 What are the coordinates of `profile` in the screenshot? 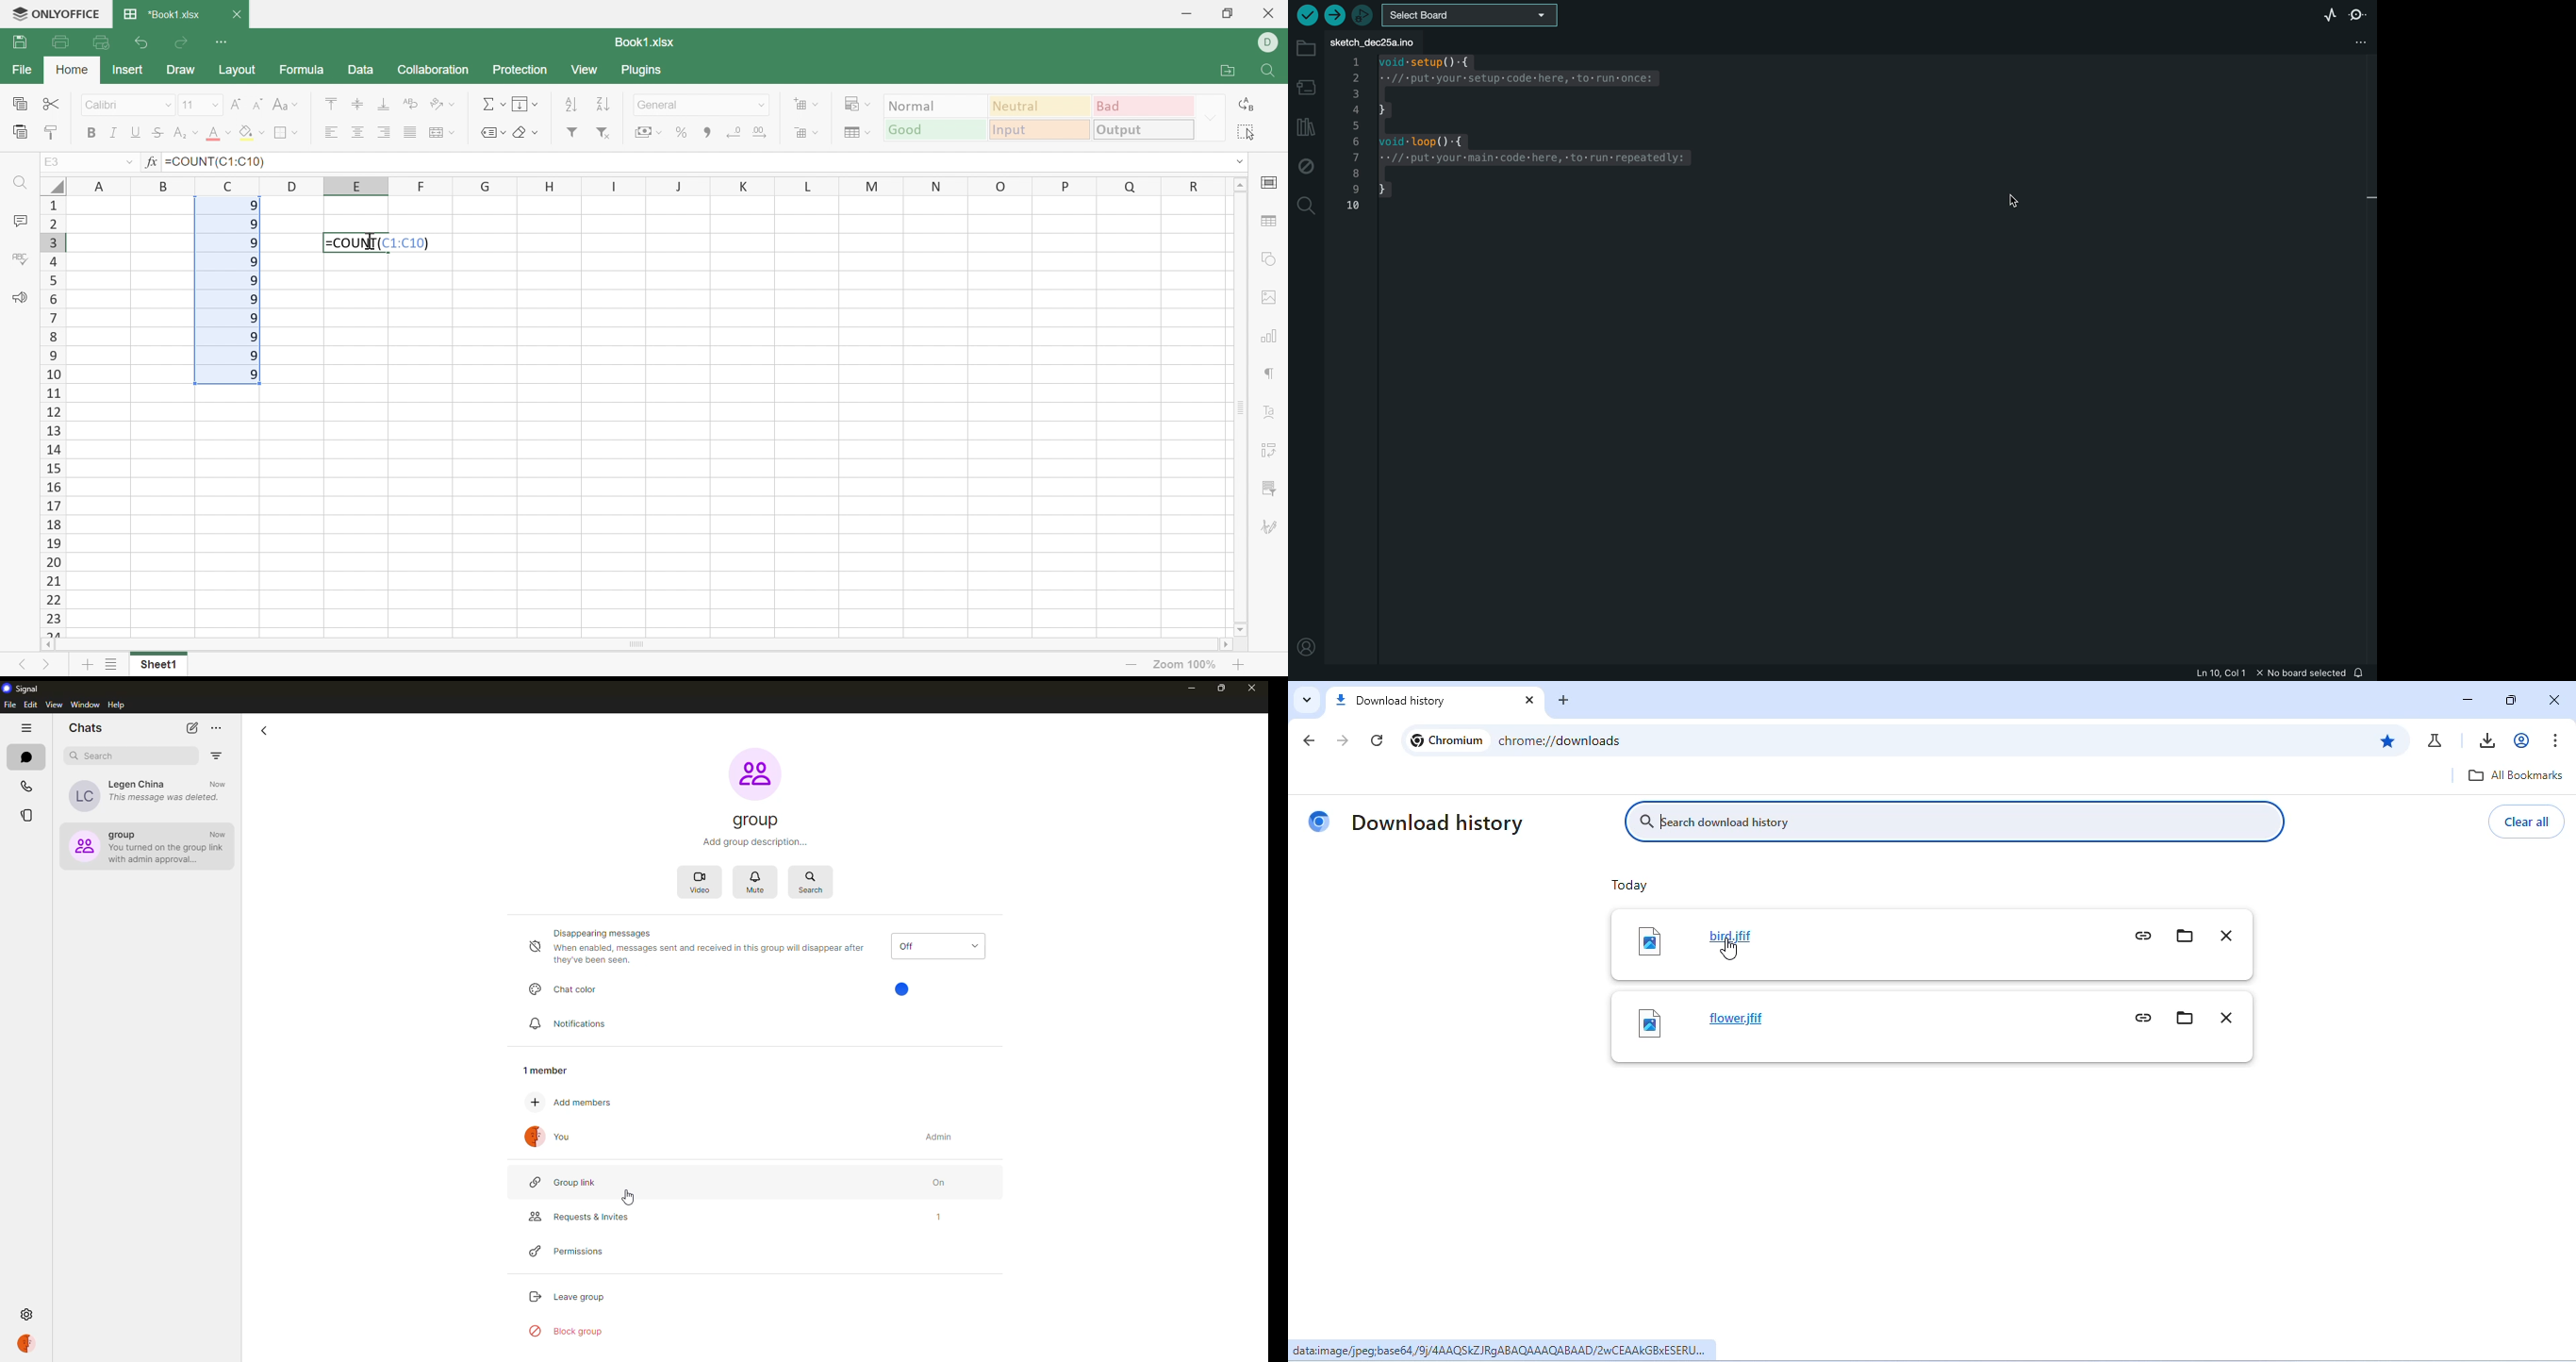 It's located at (1307, 641).